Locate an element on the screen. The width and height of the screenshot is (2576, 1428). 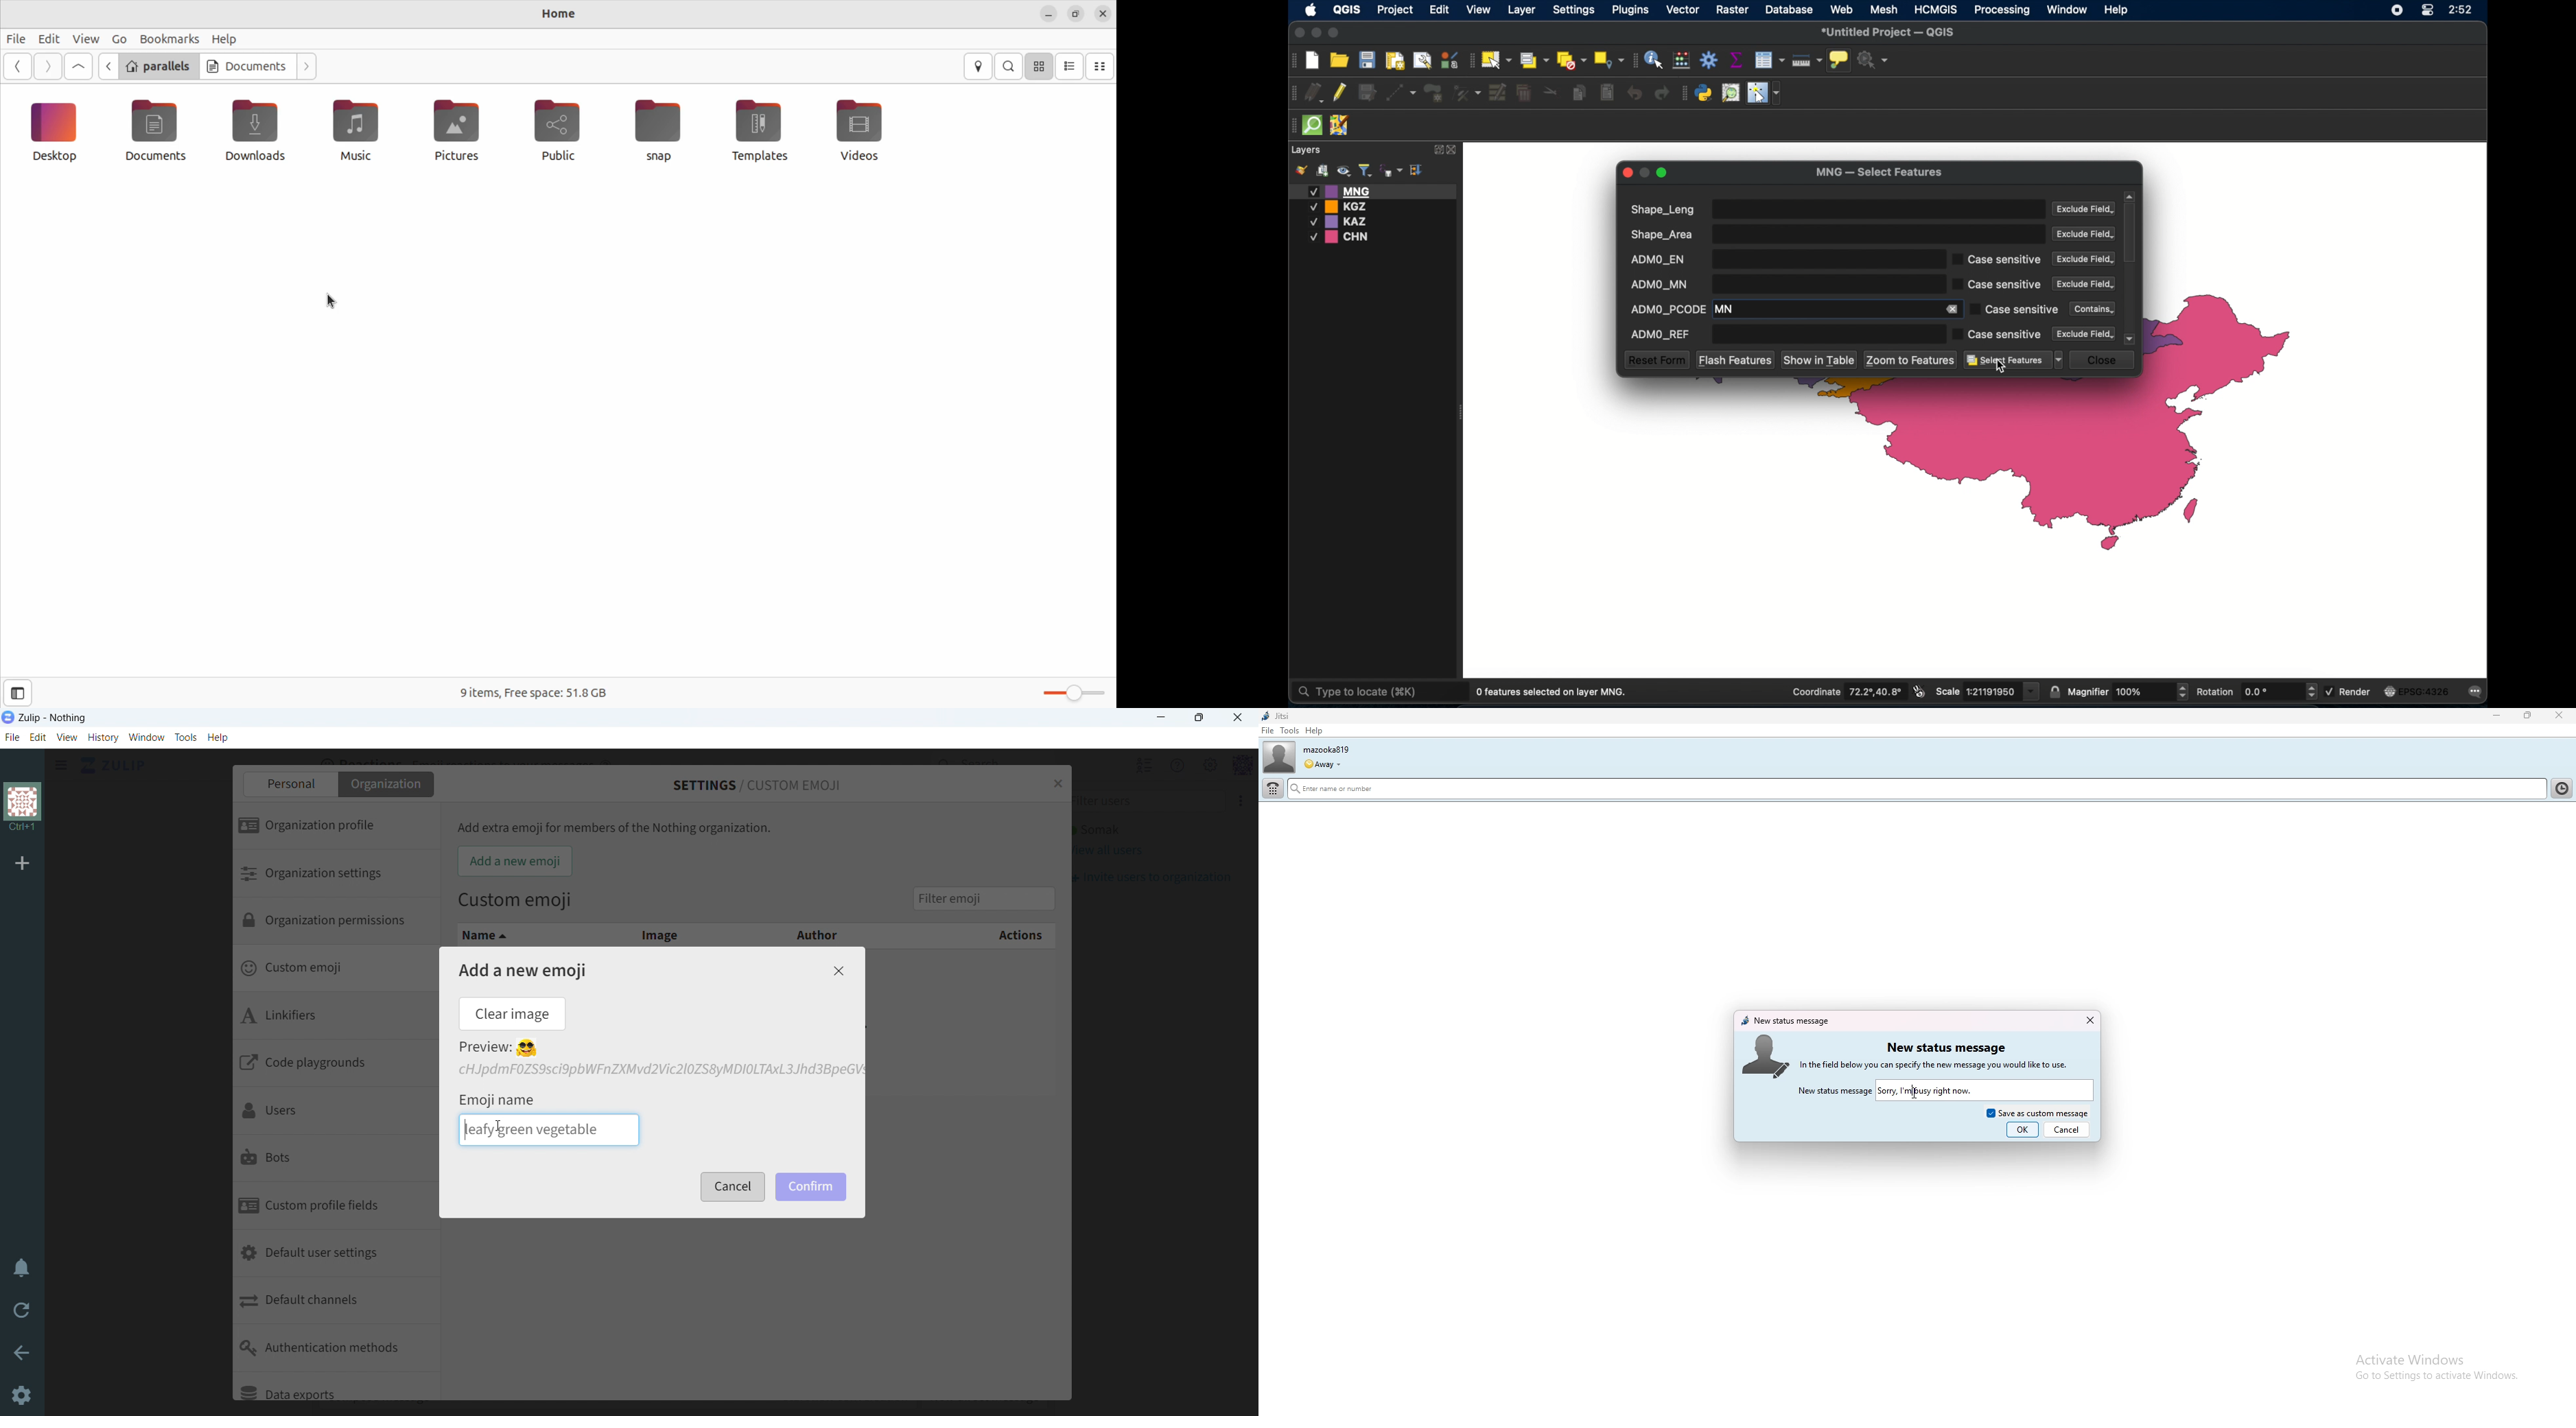
zoom to features is located at coordinates (1912, 360).